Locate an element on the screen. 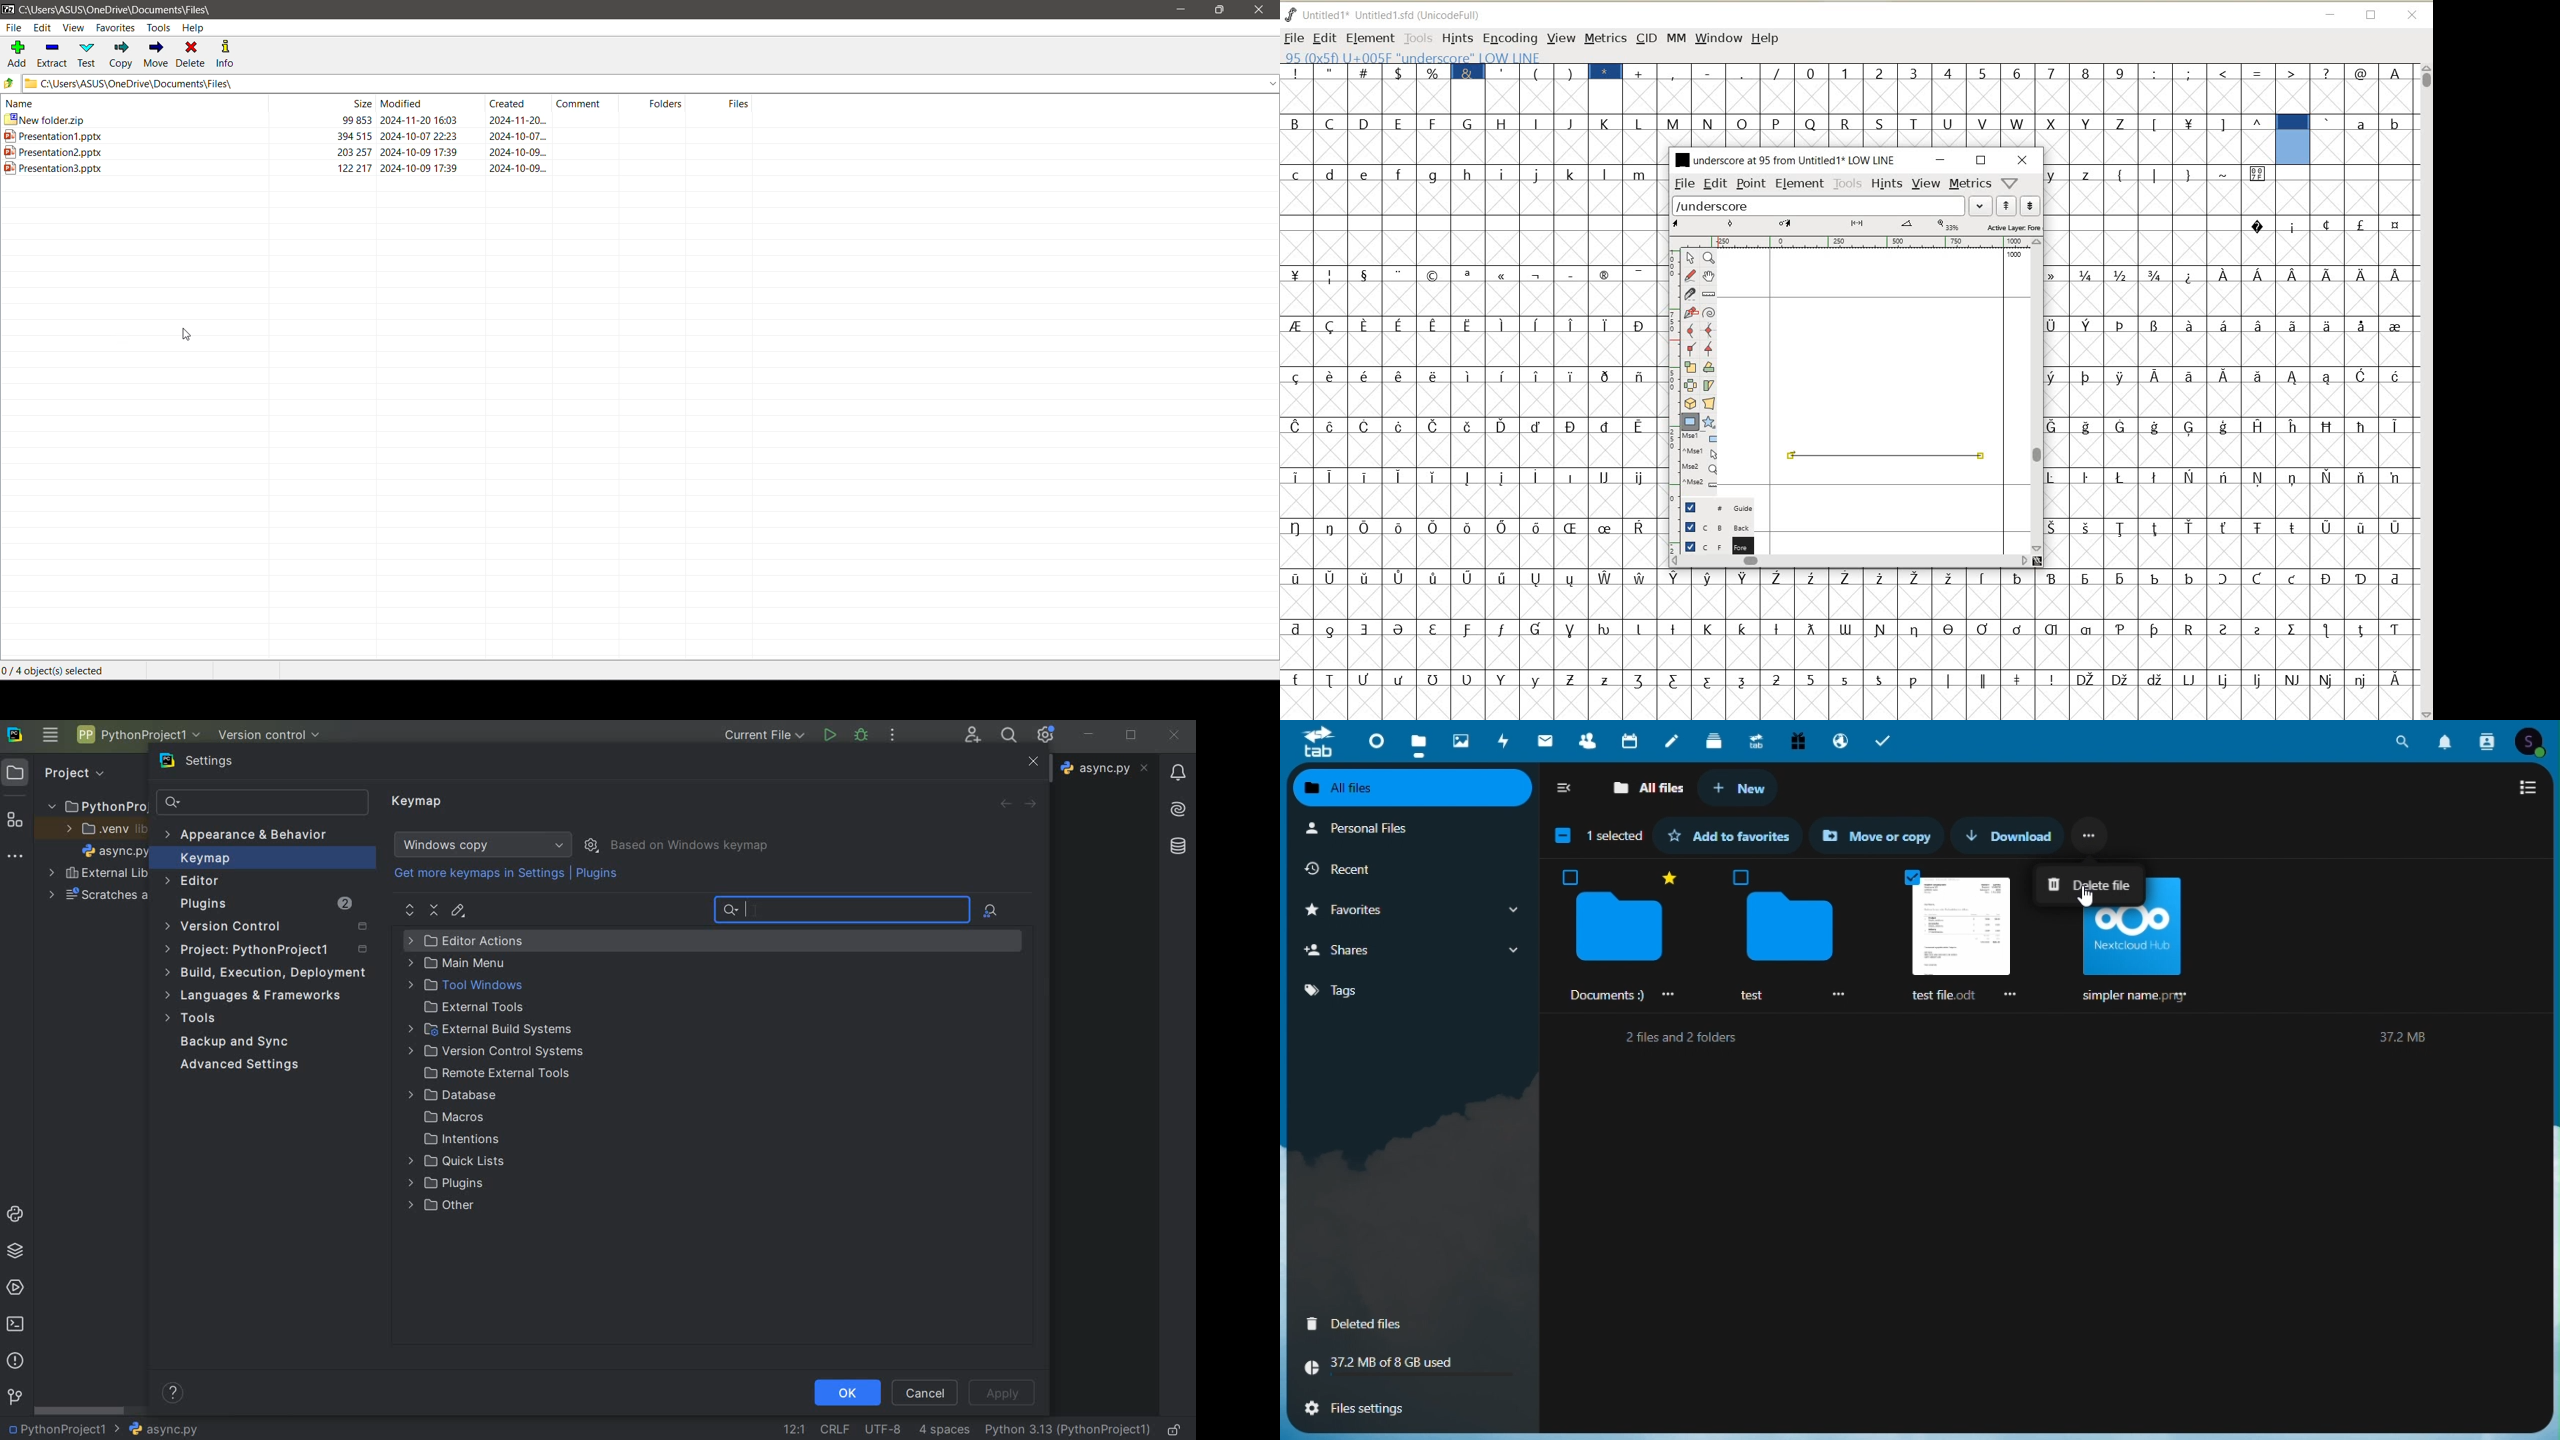 This screenshot has width=2576, height=1456. project name is located at coordinates (95, 804).